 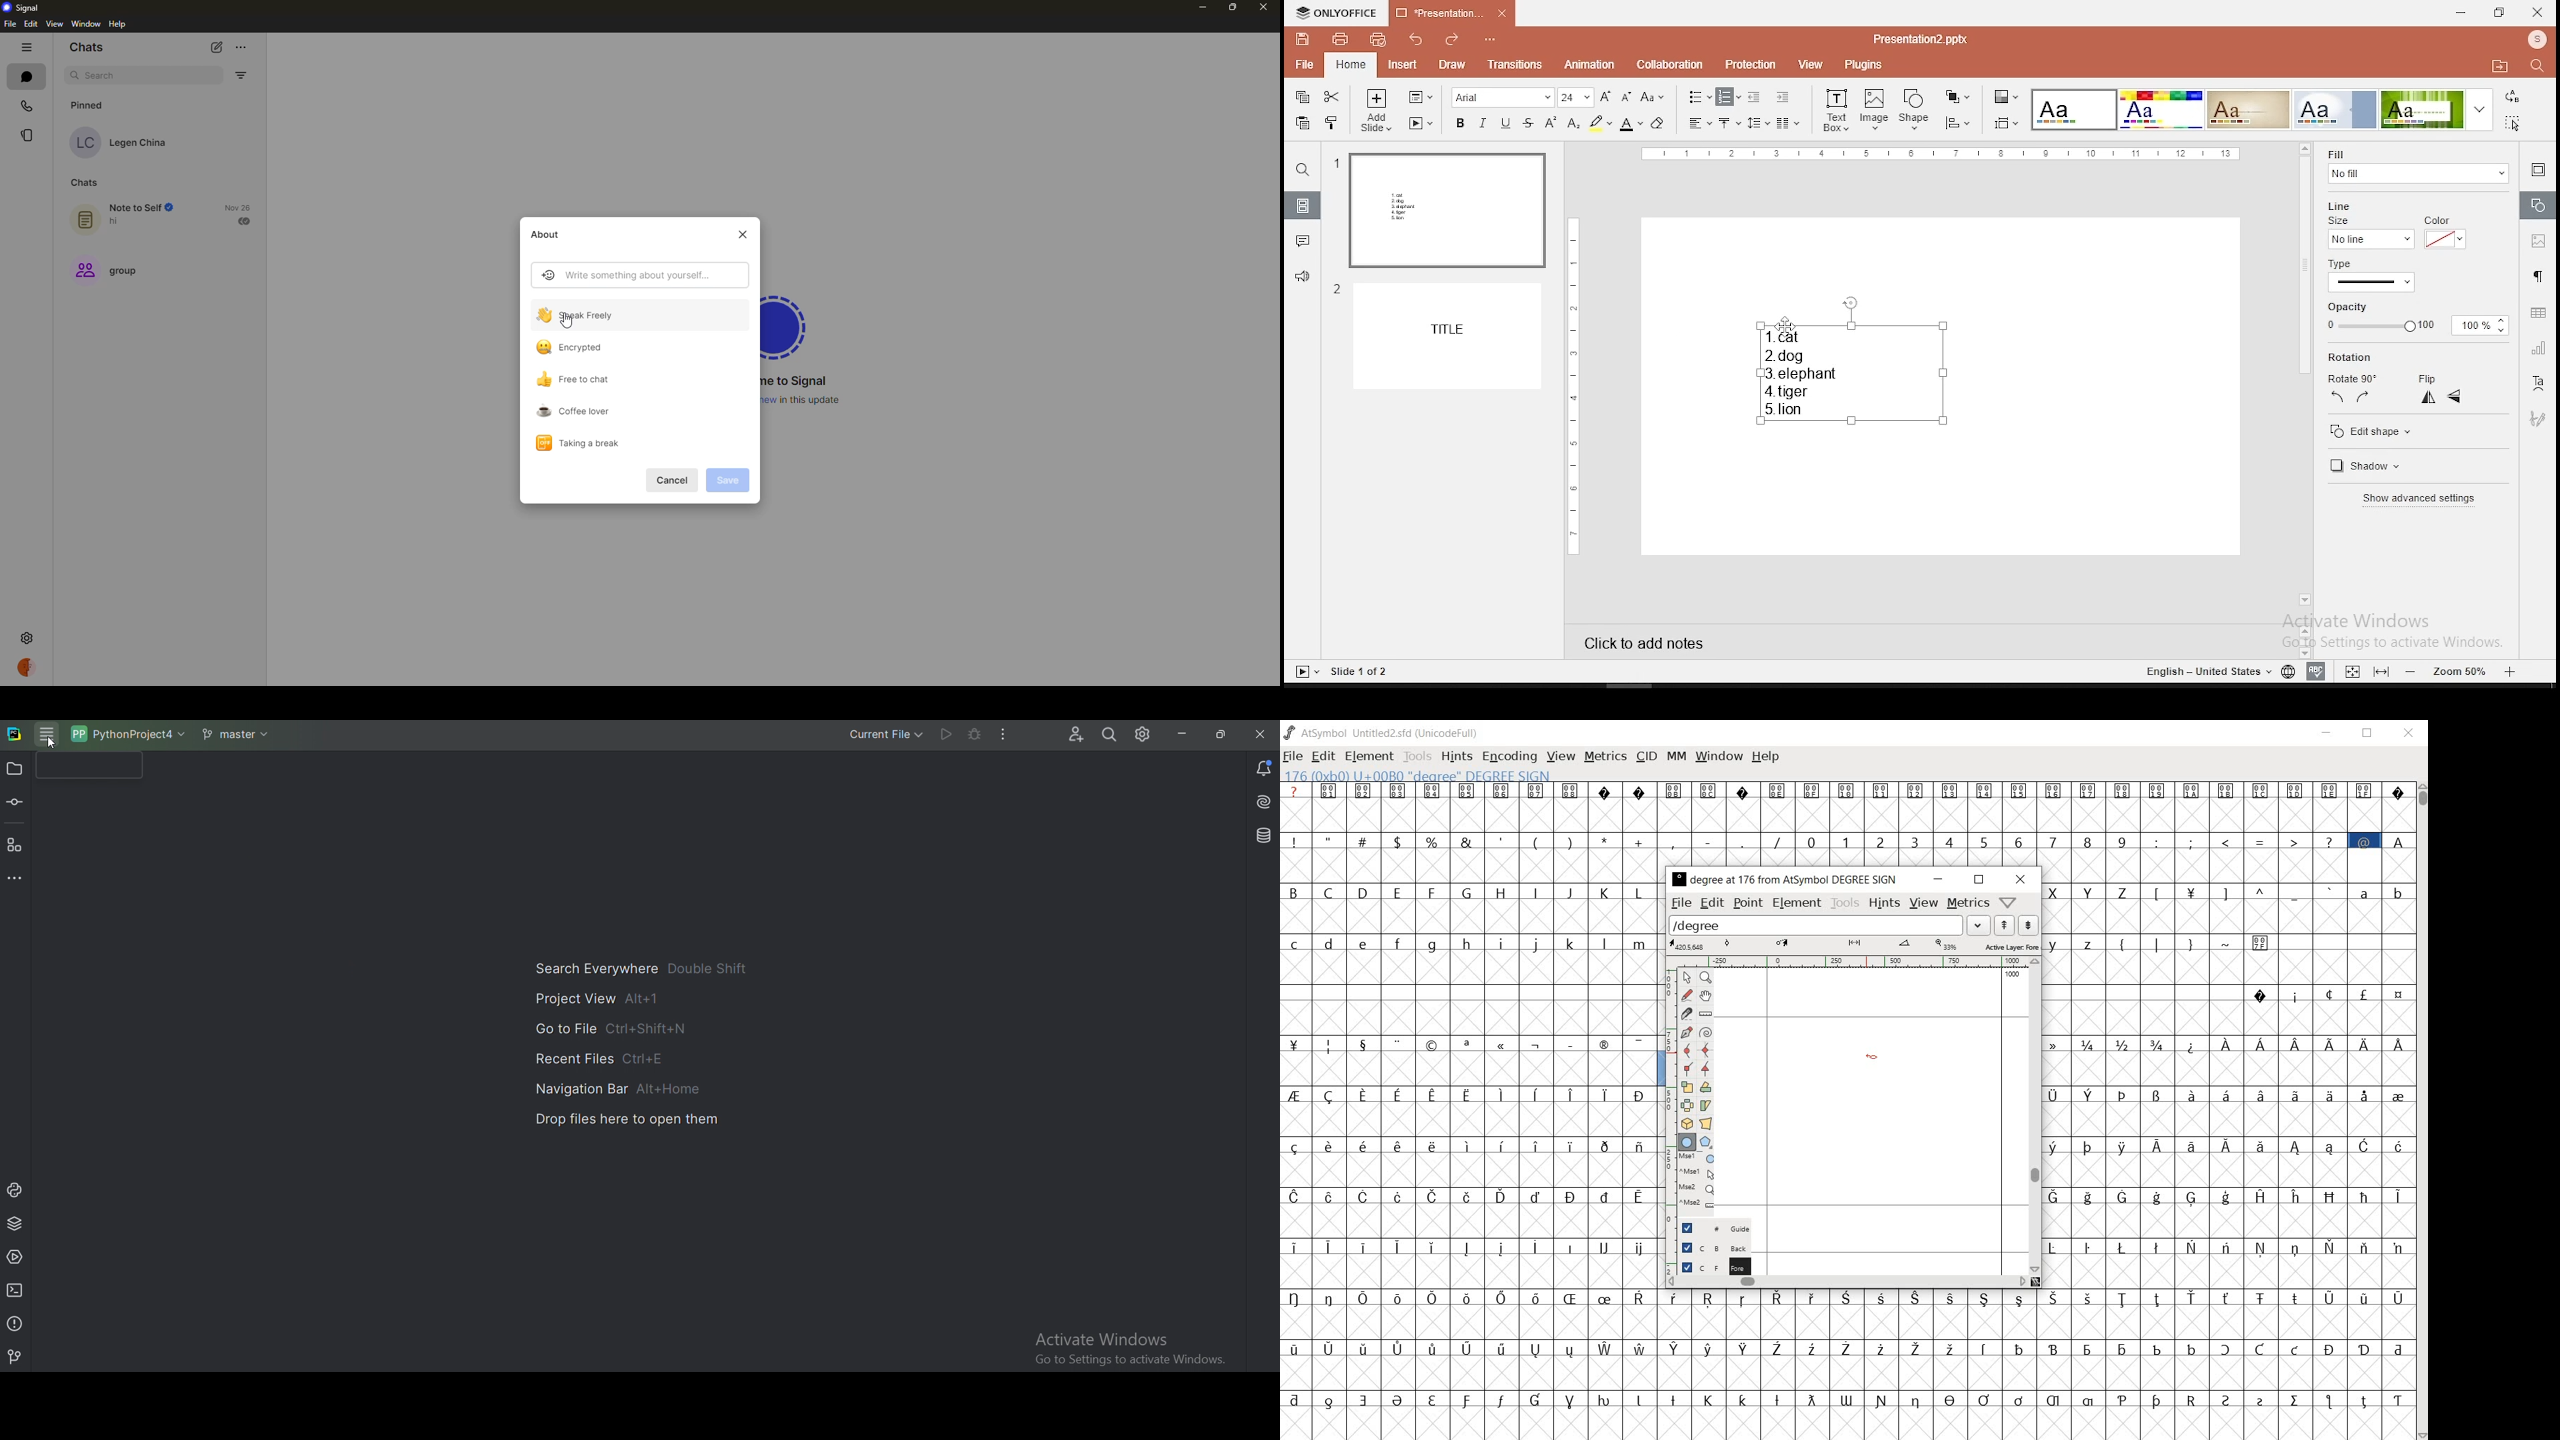 I want to click on Rotate the selection, so click(x=1706, y=1087).